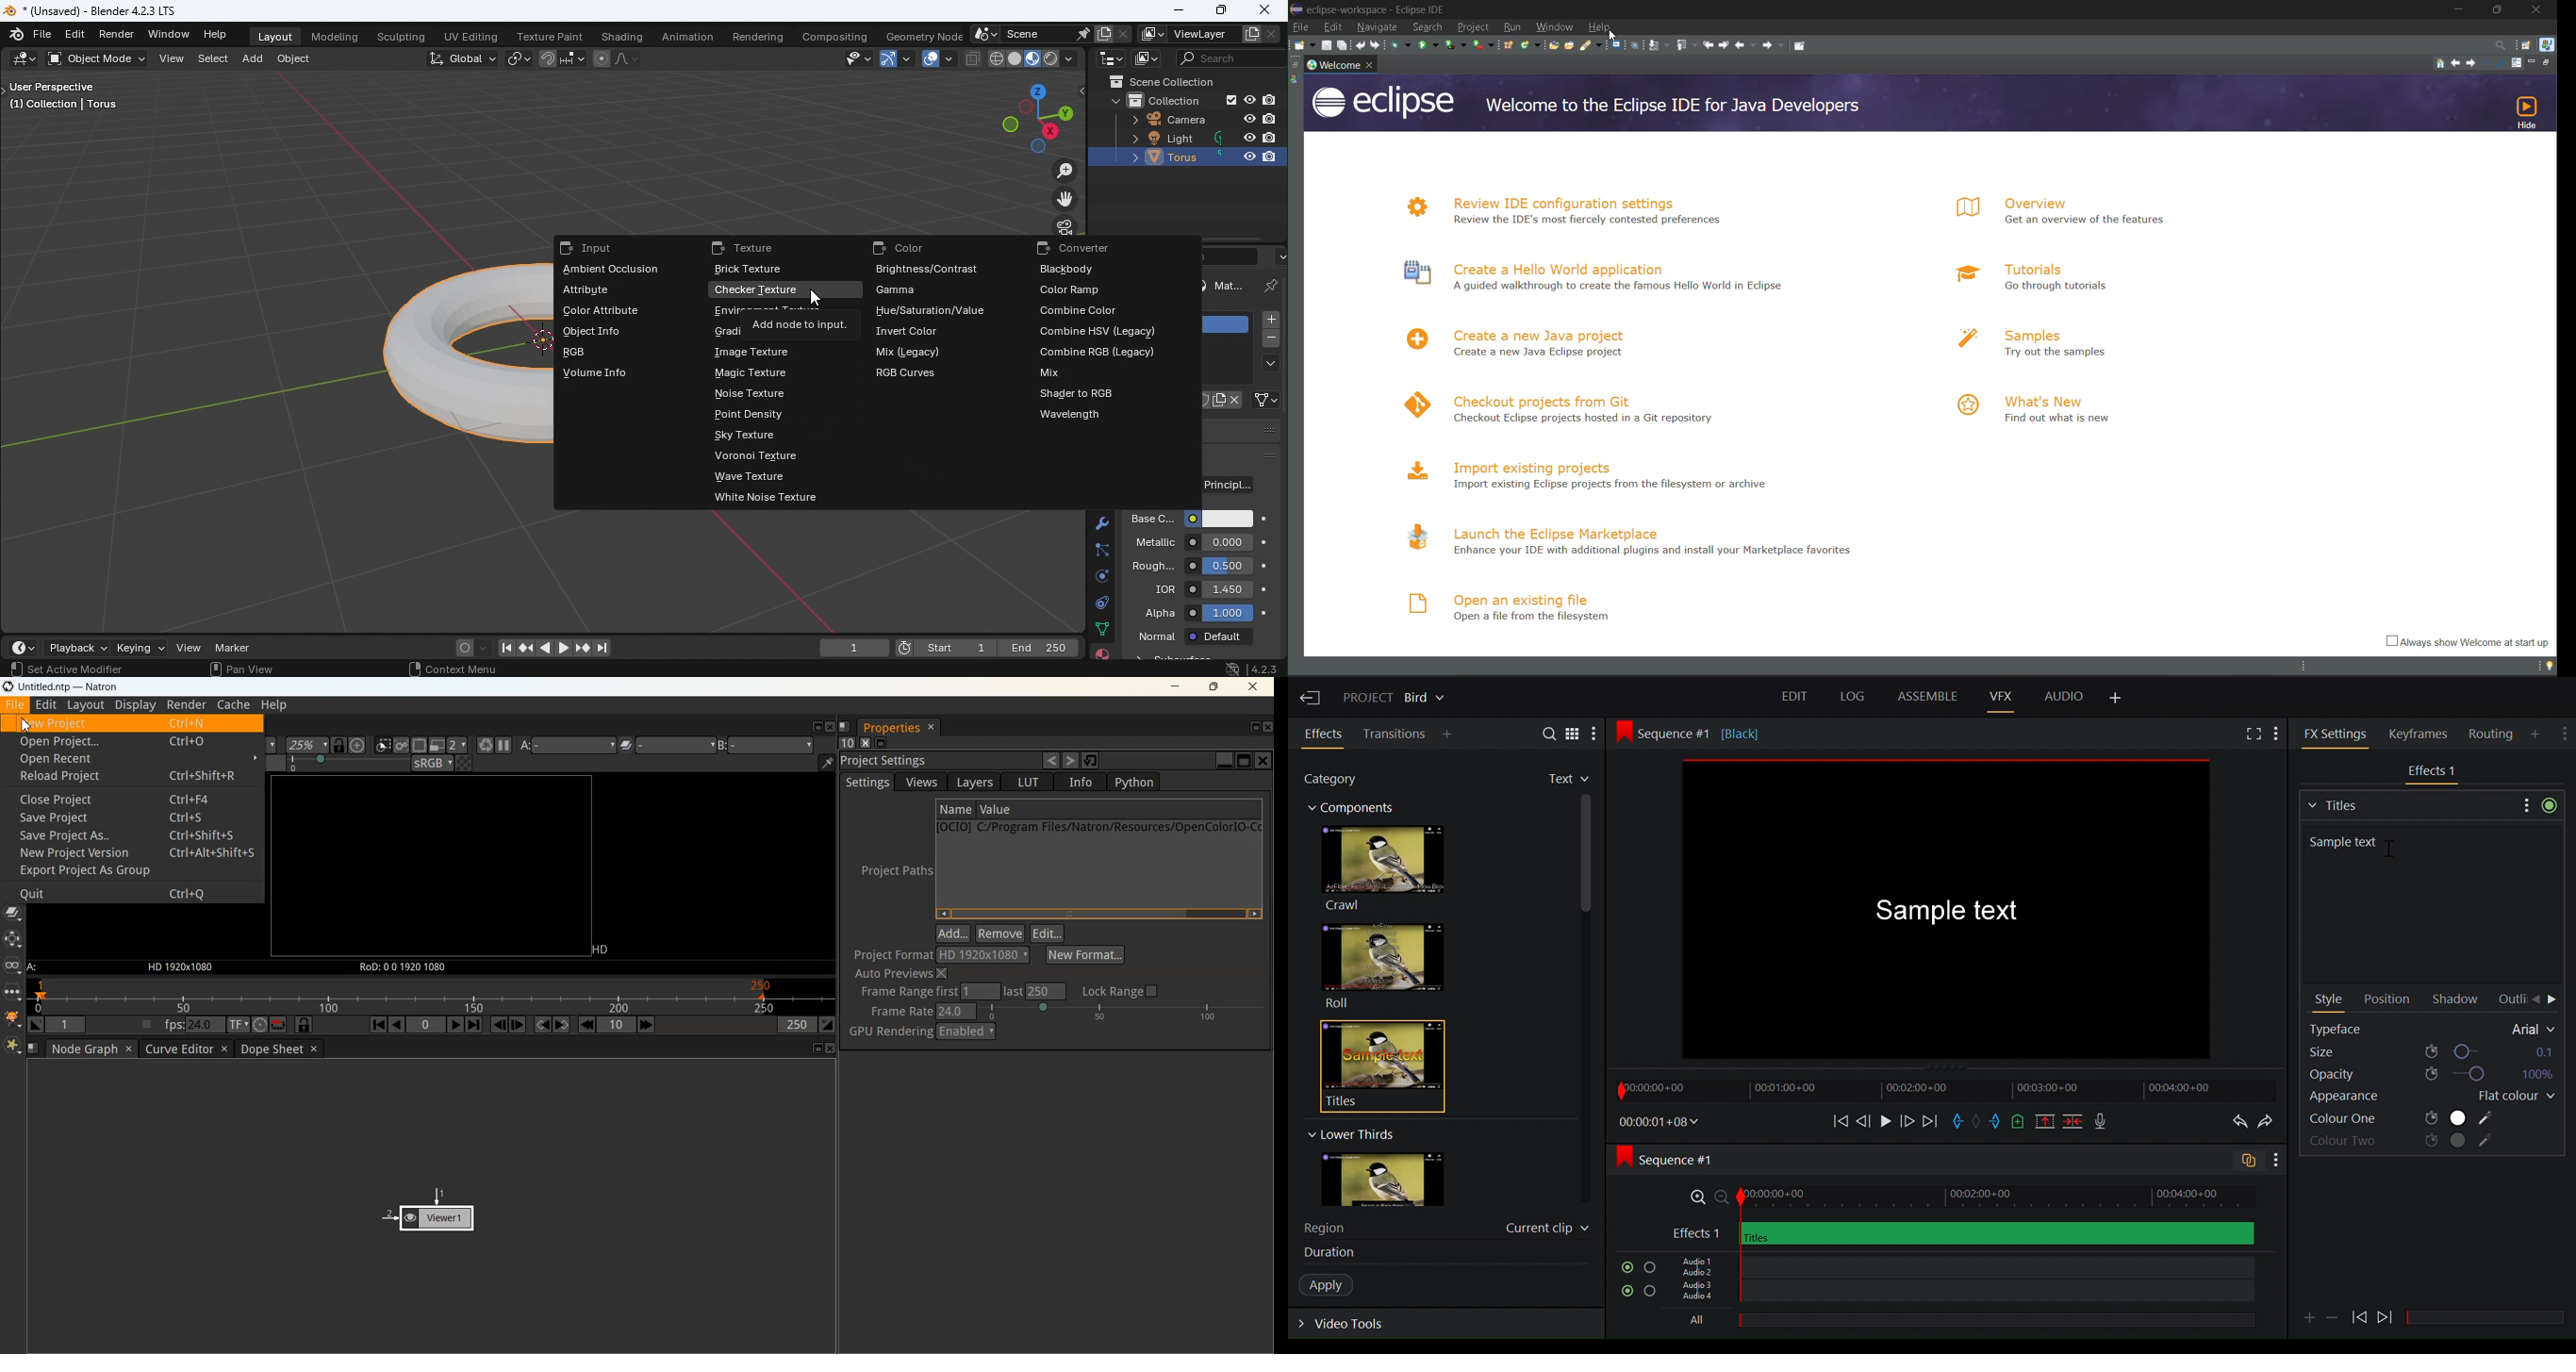 This screenshot has width=2576, height=1372. I want to click on Mute/Unmute, so click(1624, 1268).